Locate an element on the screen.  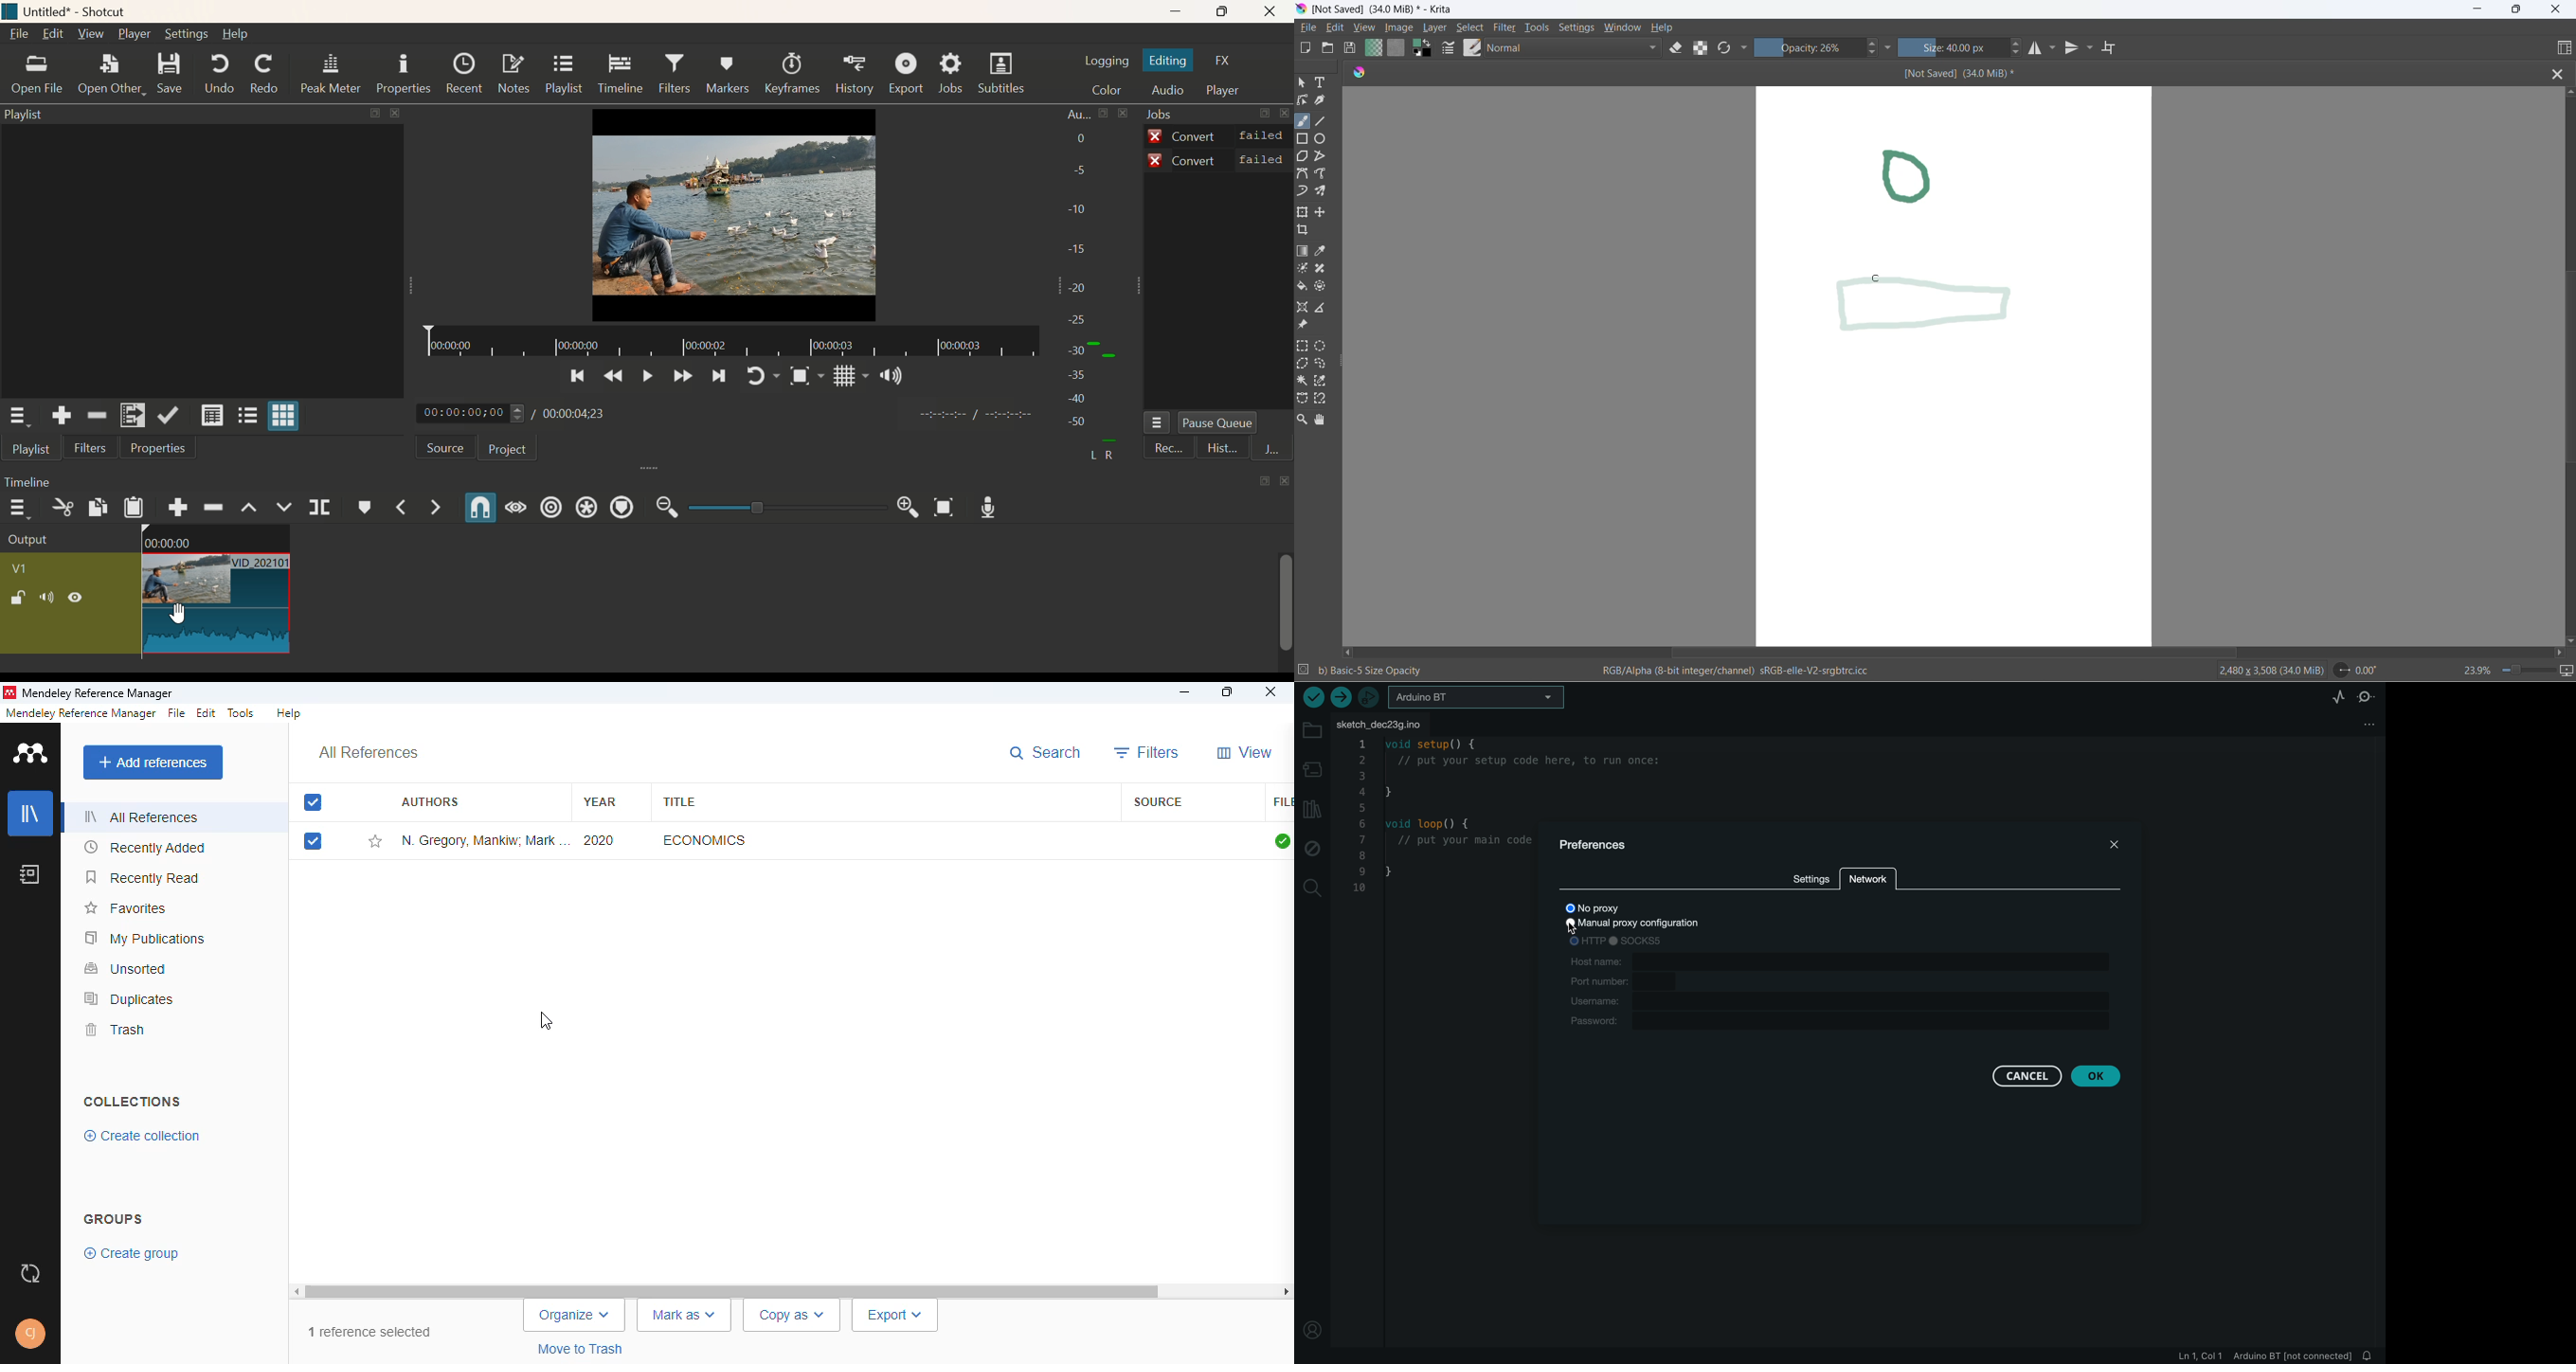
pan tool is located at coordinates (1322, 417).